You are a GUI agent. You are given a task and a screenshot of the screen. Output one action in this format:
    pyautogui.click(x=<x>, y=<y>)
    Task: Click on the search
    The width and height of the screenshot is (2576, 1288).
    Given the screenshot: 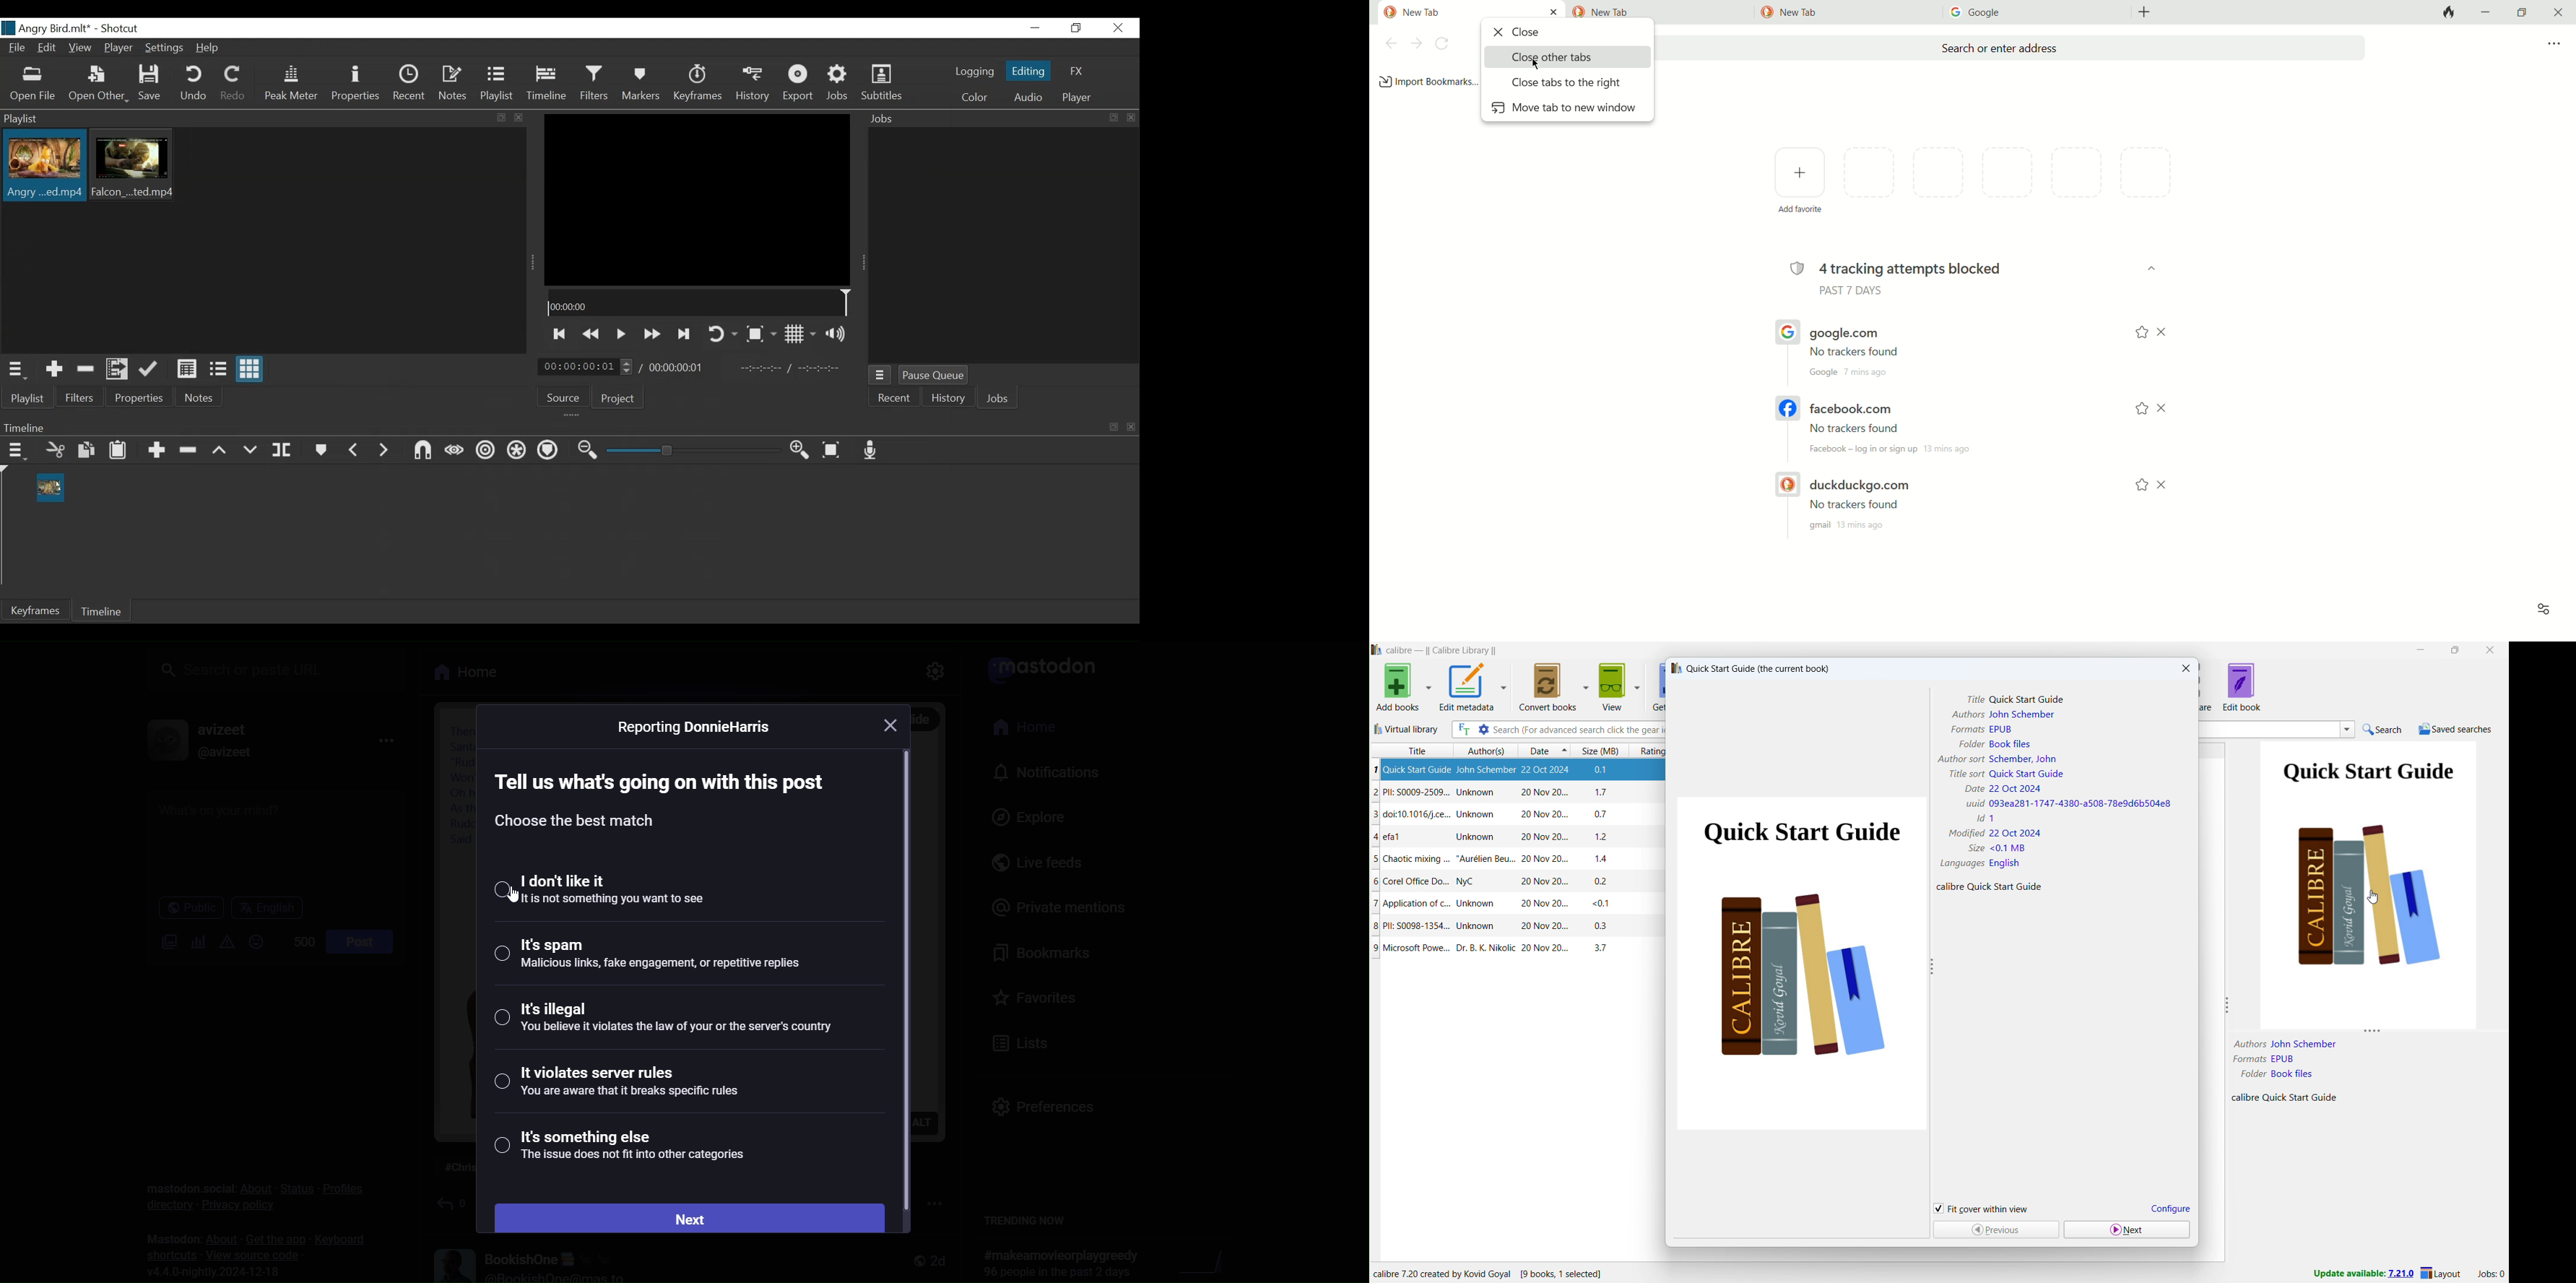 What is the action you would take?
    pyautogui.click(x=278, y=668)
    